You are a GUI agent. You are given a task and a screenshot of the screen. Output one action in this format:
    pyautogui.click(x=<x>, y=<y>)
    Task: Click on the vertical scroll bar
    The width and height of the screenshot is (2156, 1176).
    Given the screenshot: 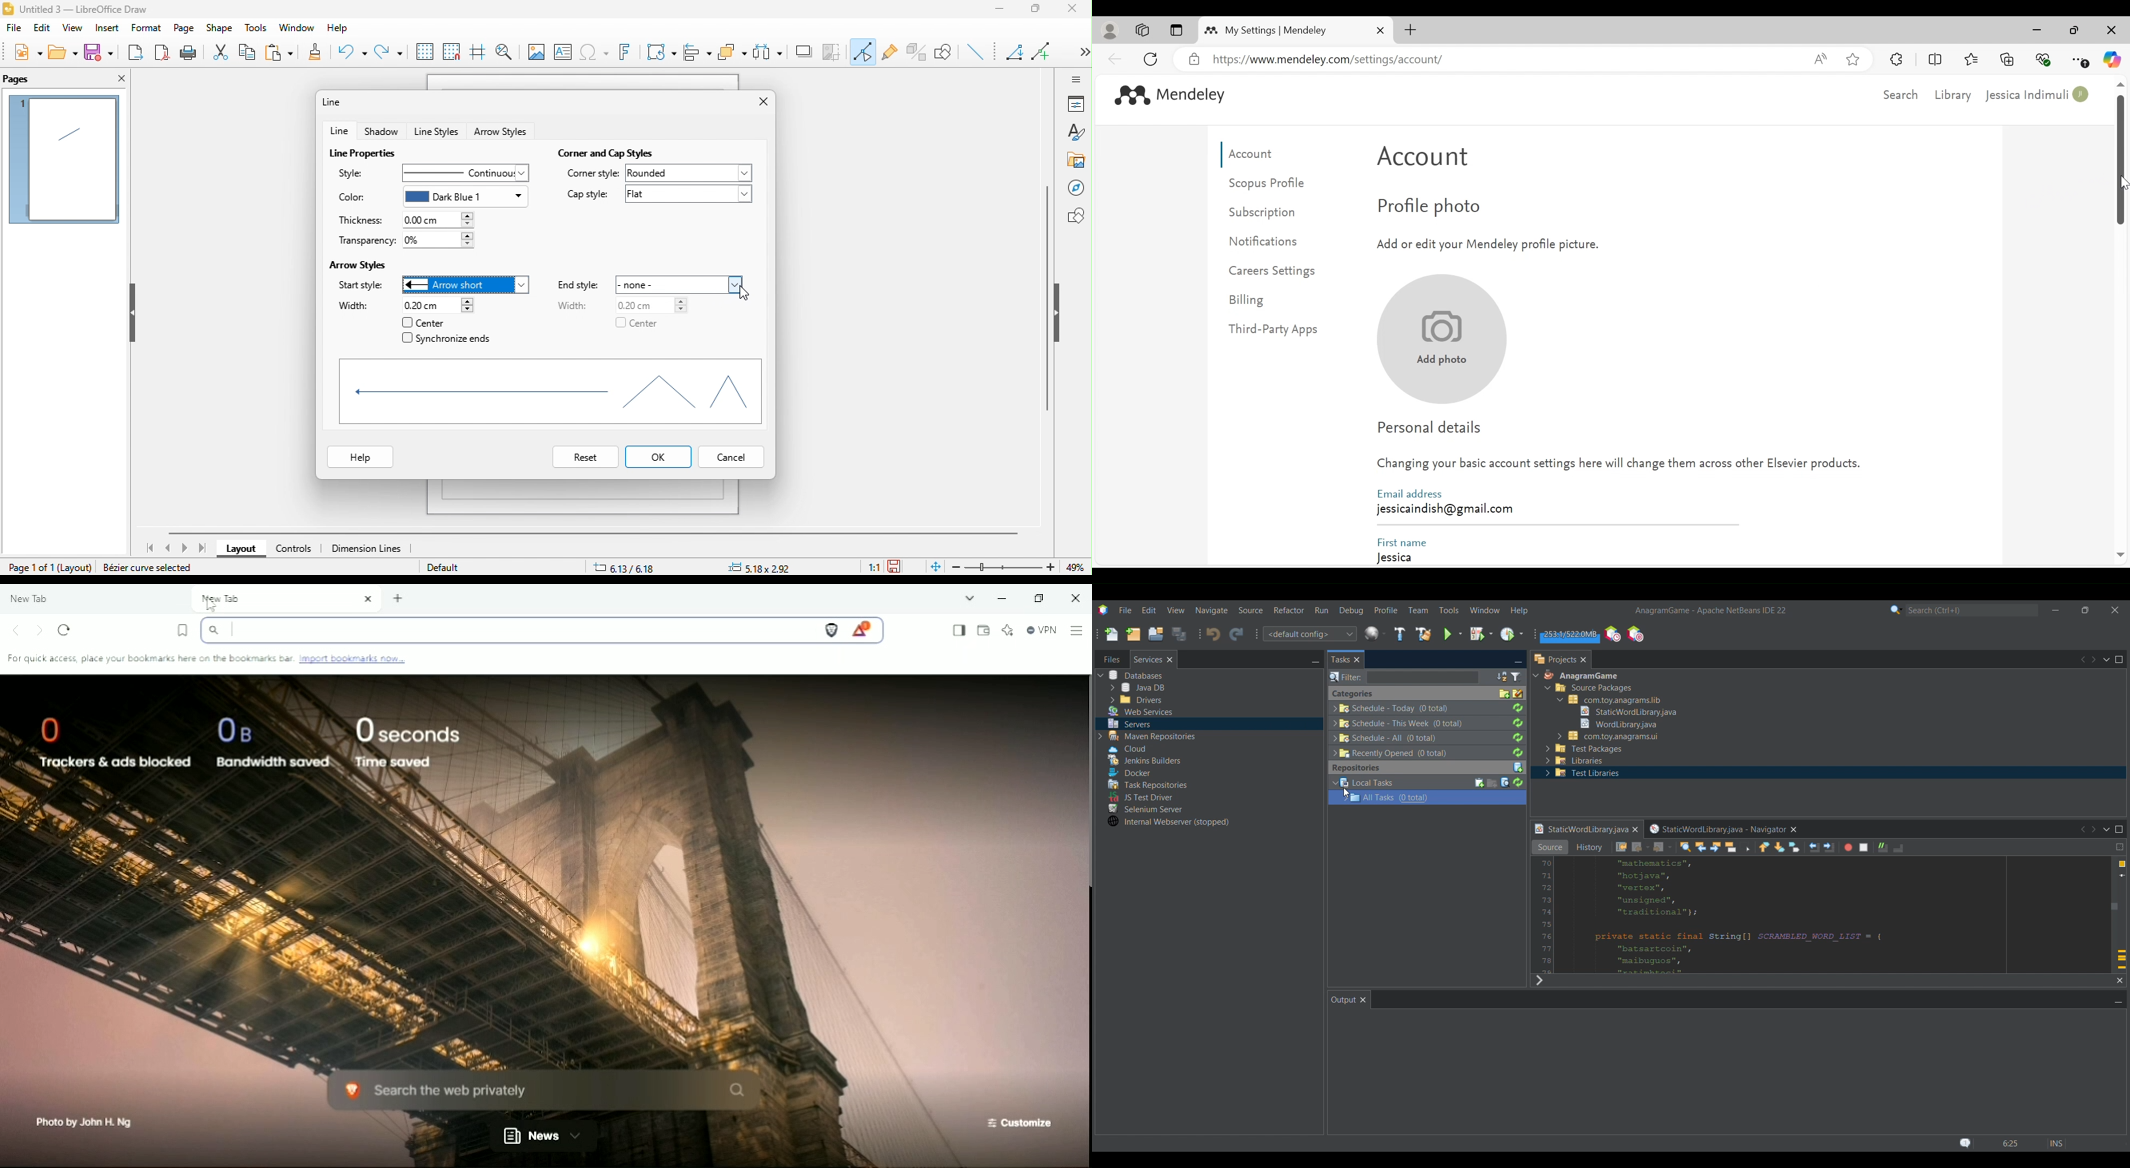 What is the action you would take?
    pyautogui.click(x=1046, y=297)
    